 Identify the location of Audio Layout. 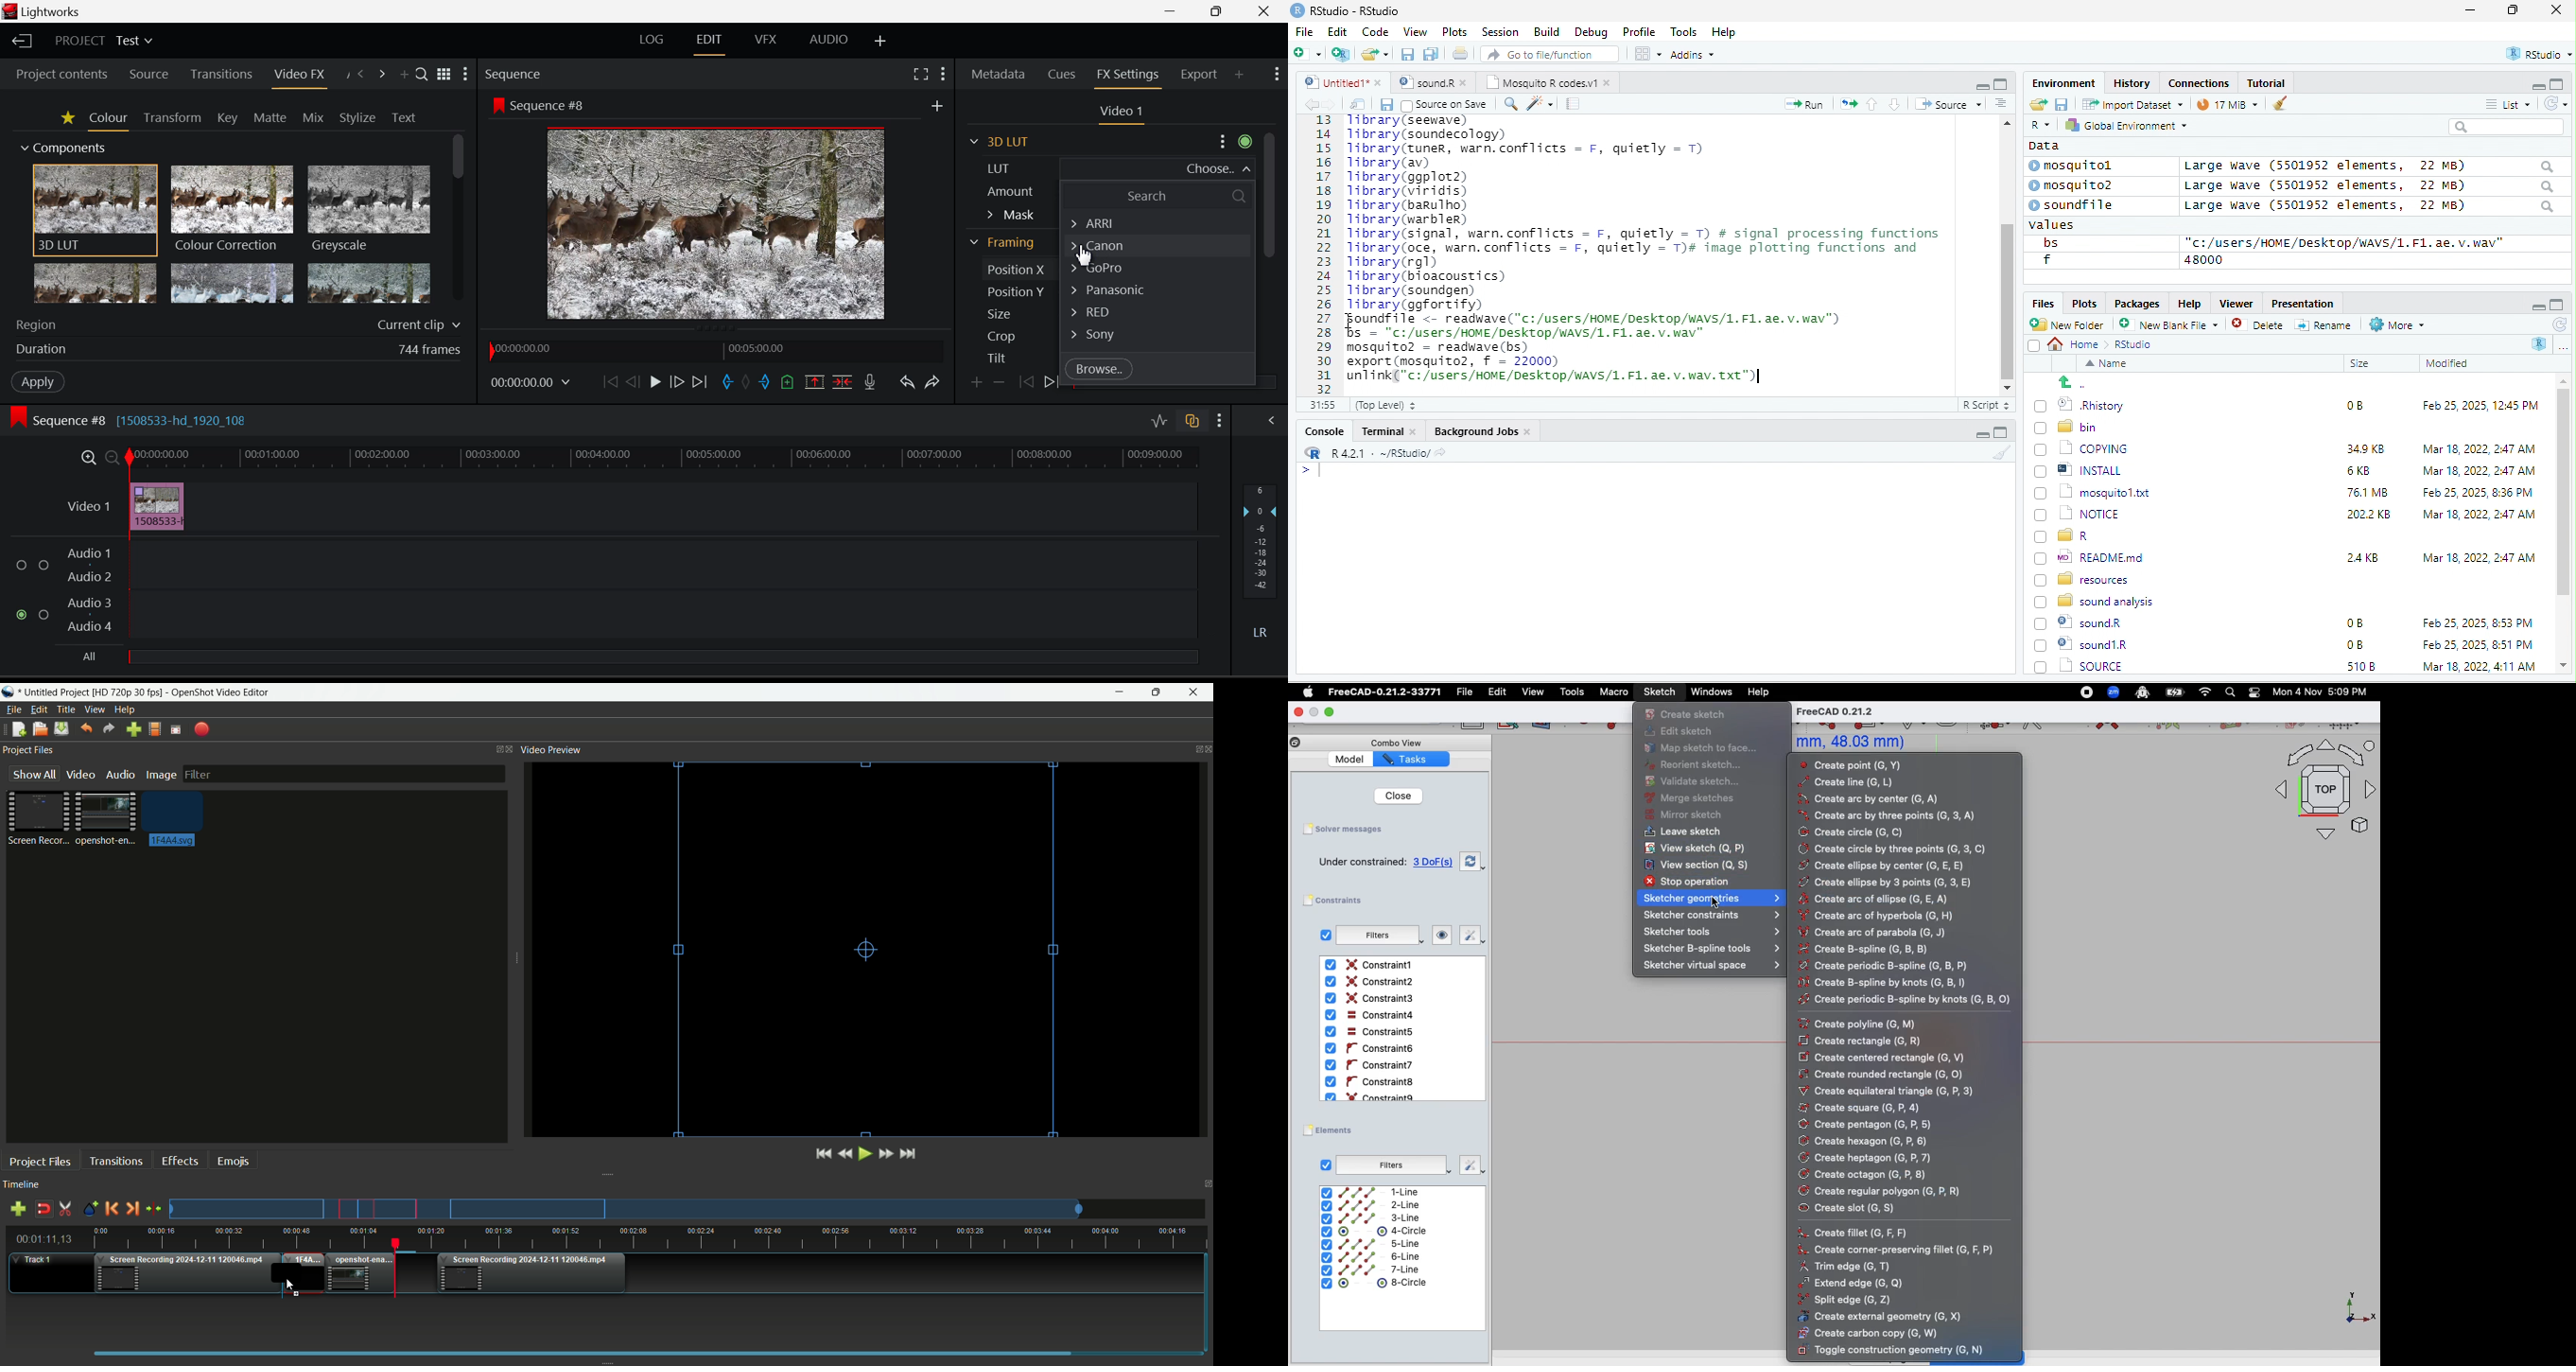
(826, 40).